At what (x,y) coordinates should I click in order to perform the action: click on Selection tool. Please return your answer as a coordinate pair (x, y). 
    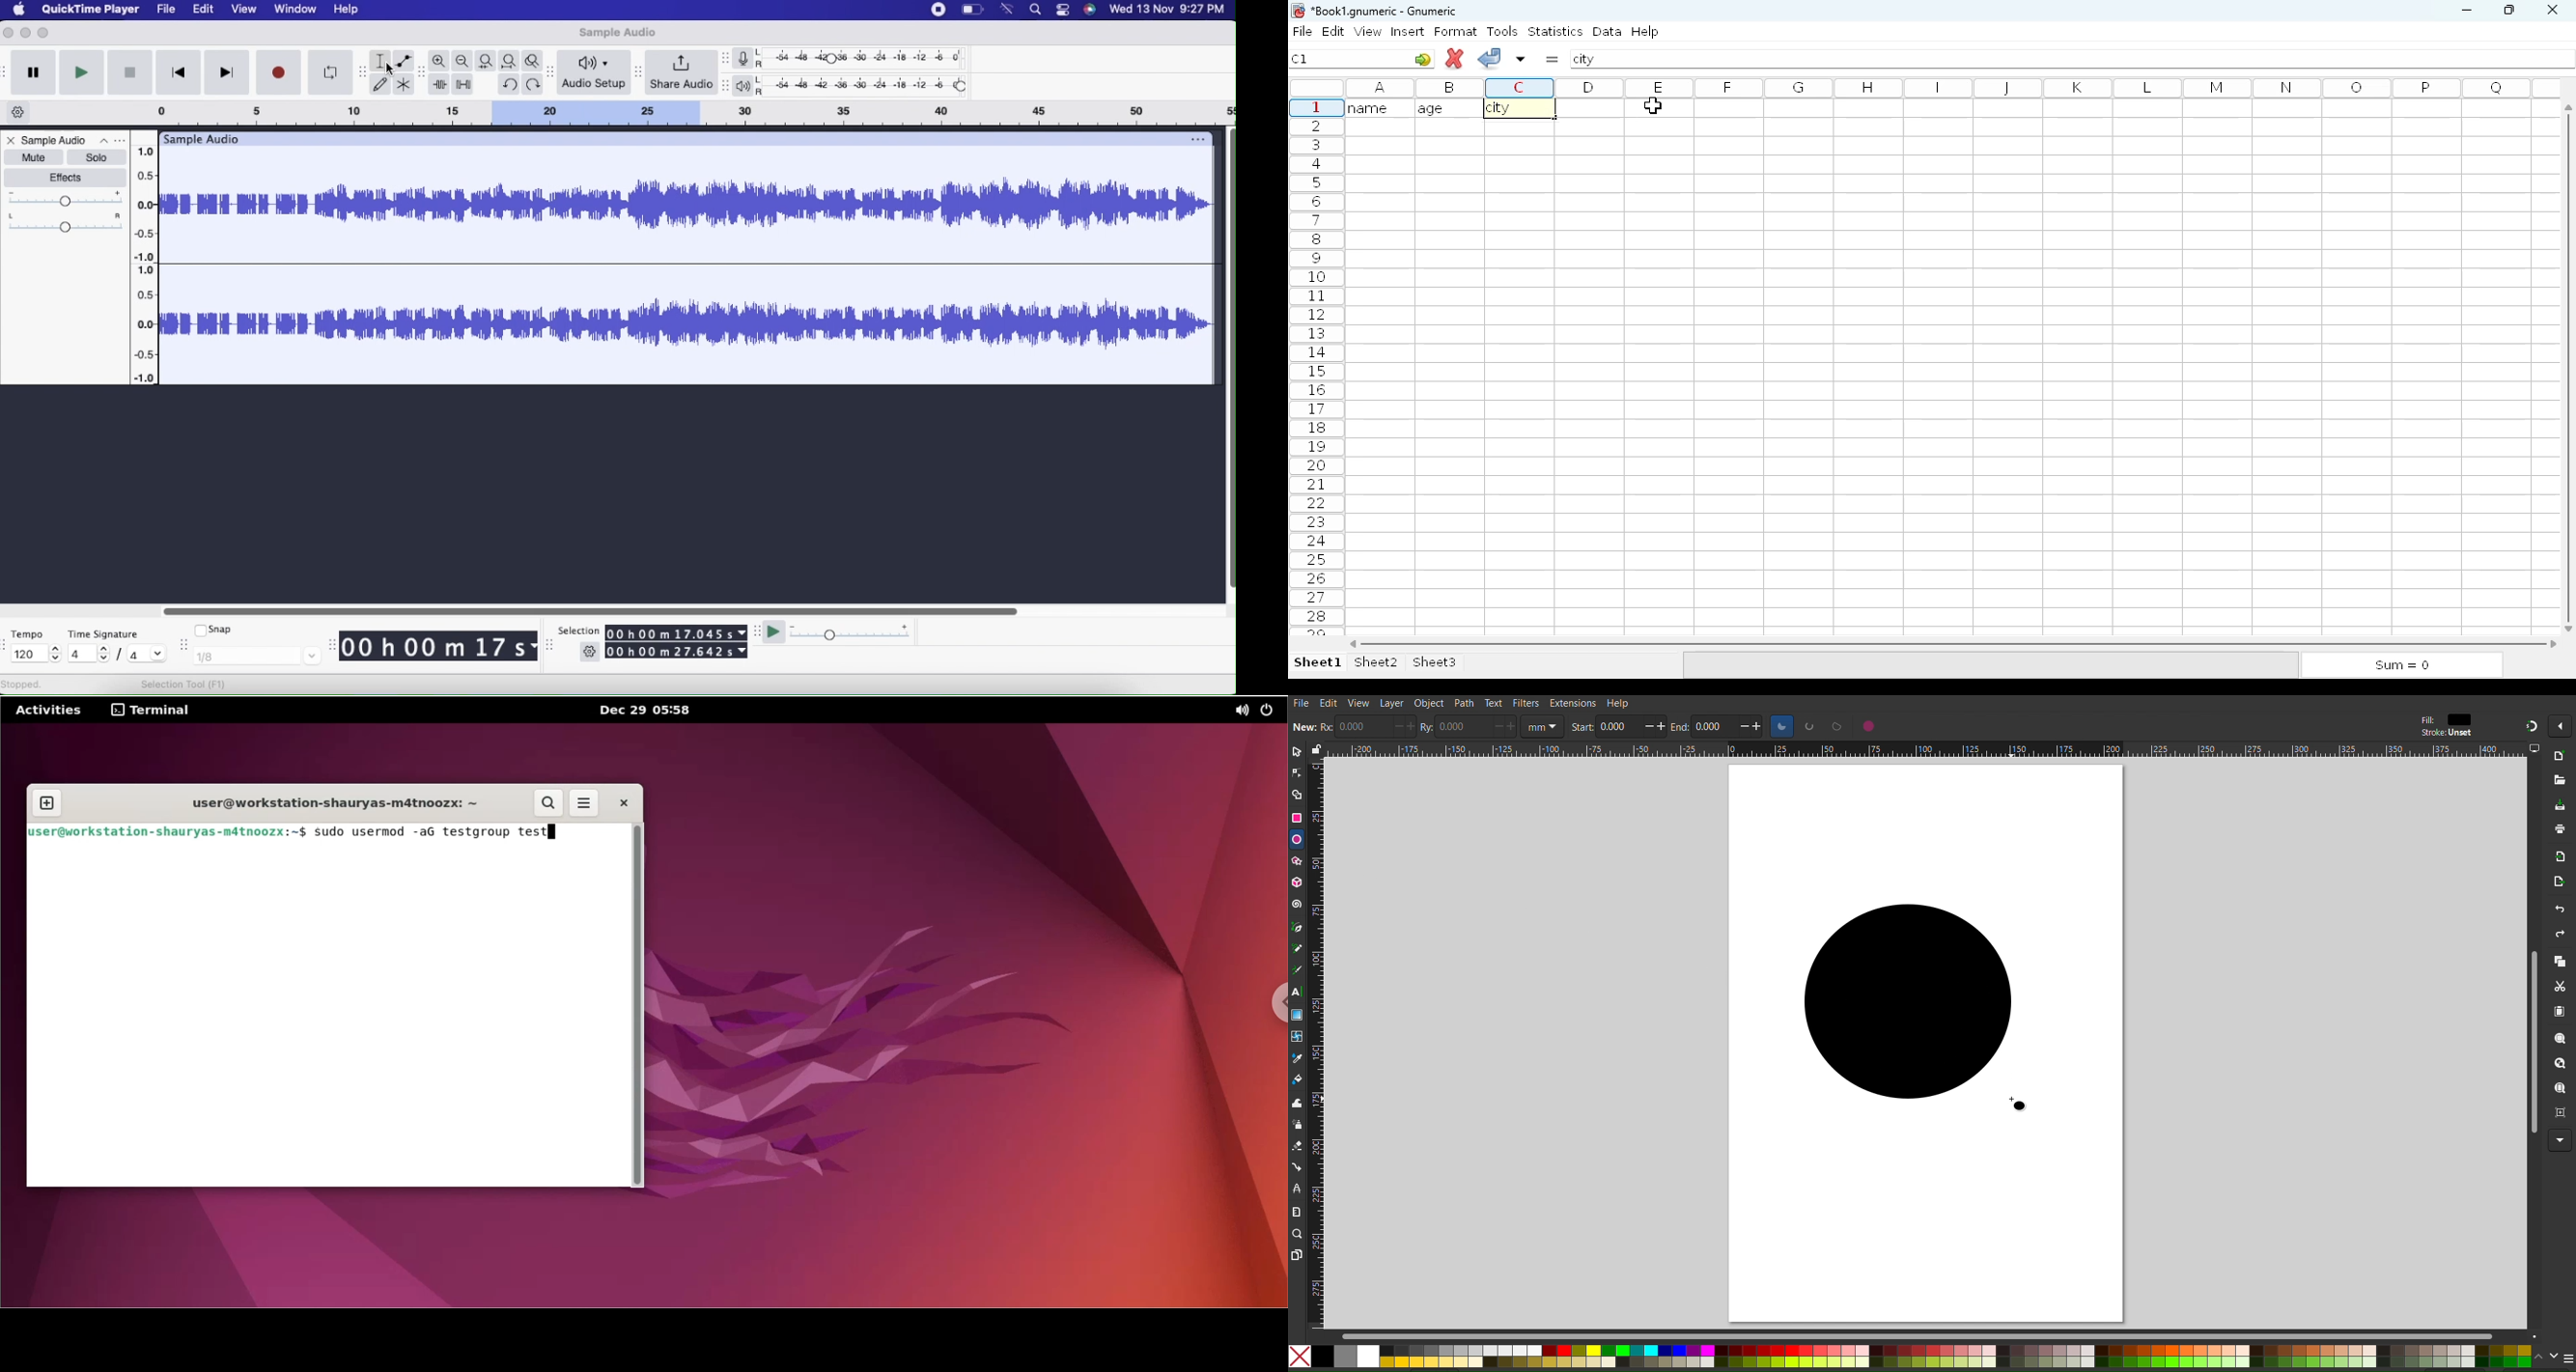
    Looking at the image, I should click on (381, 61).